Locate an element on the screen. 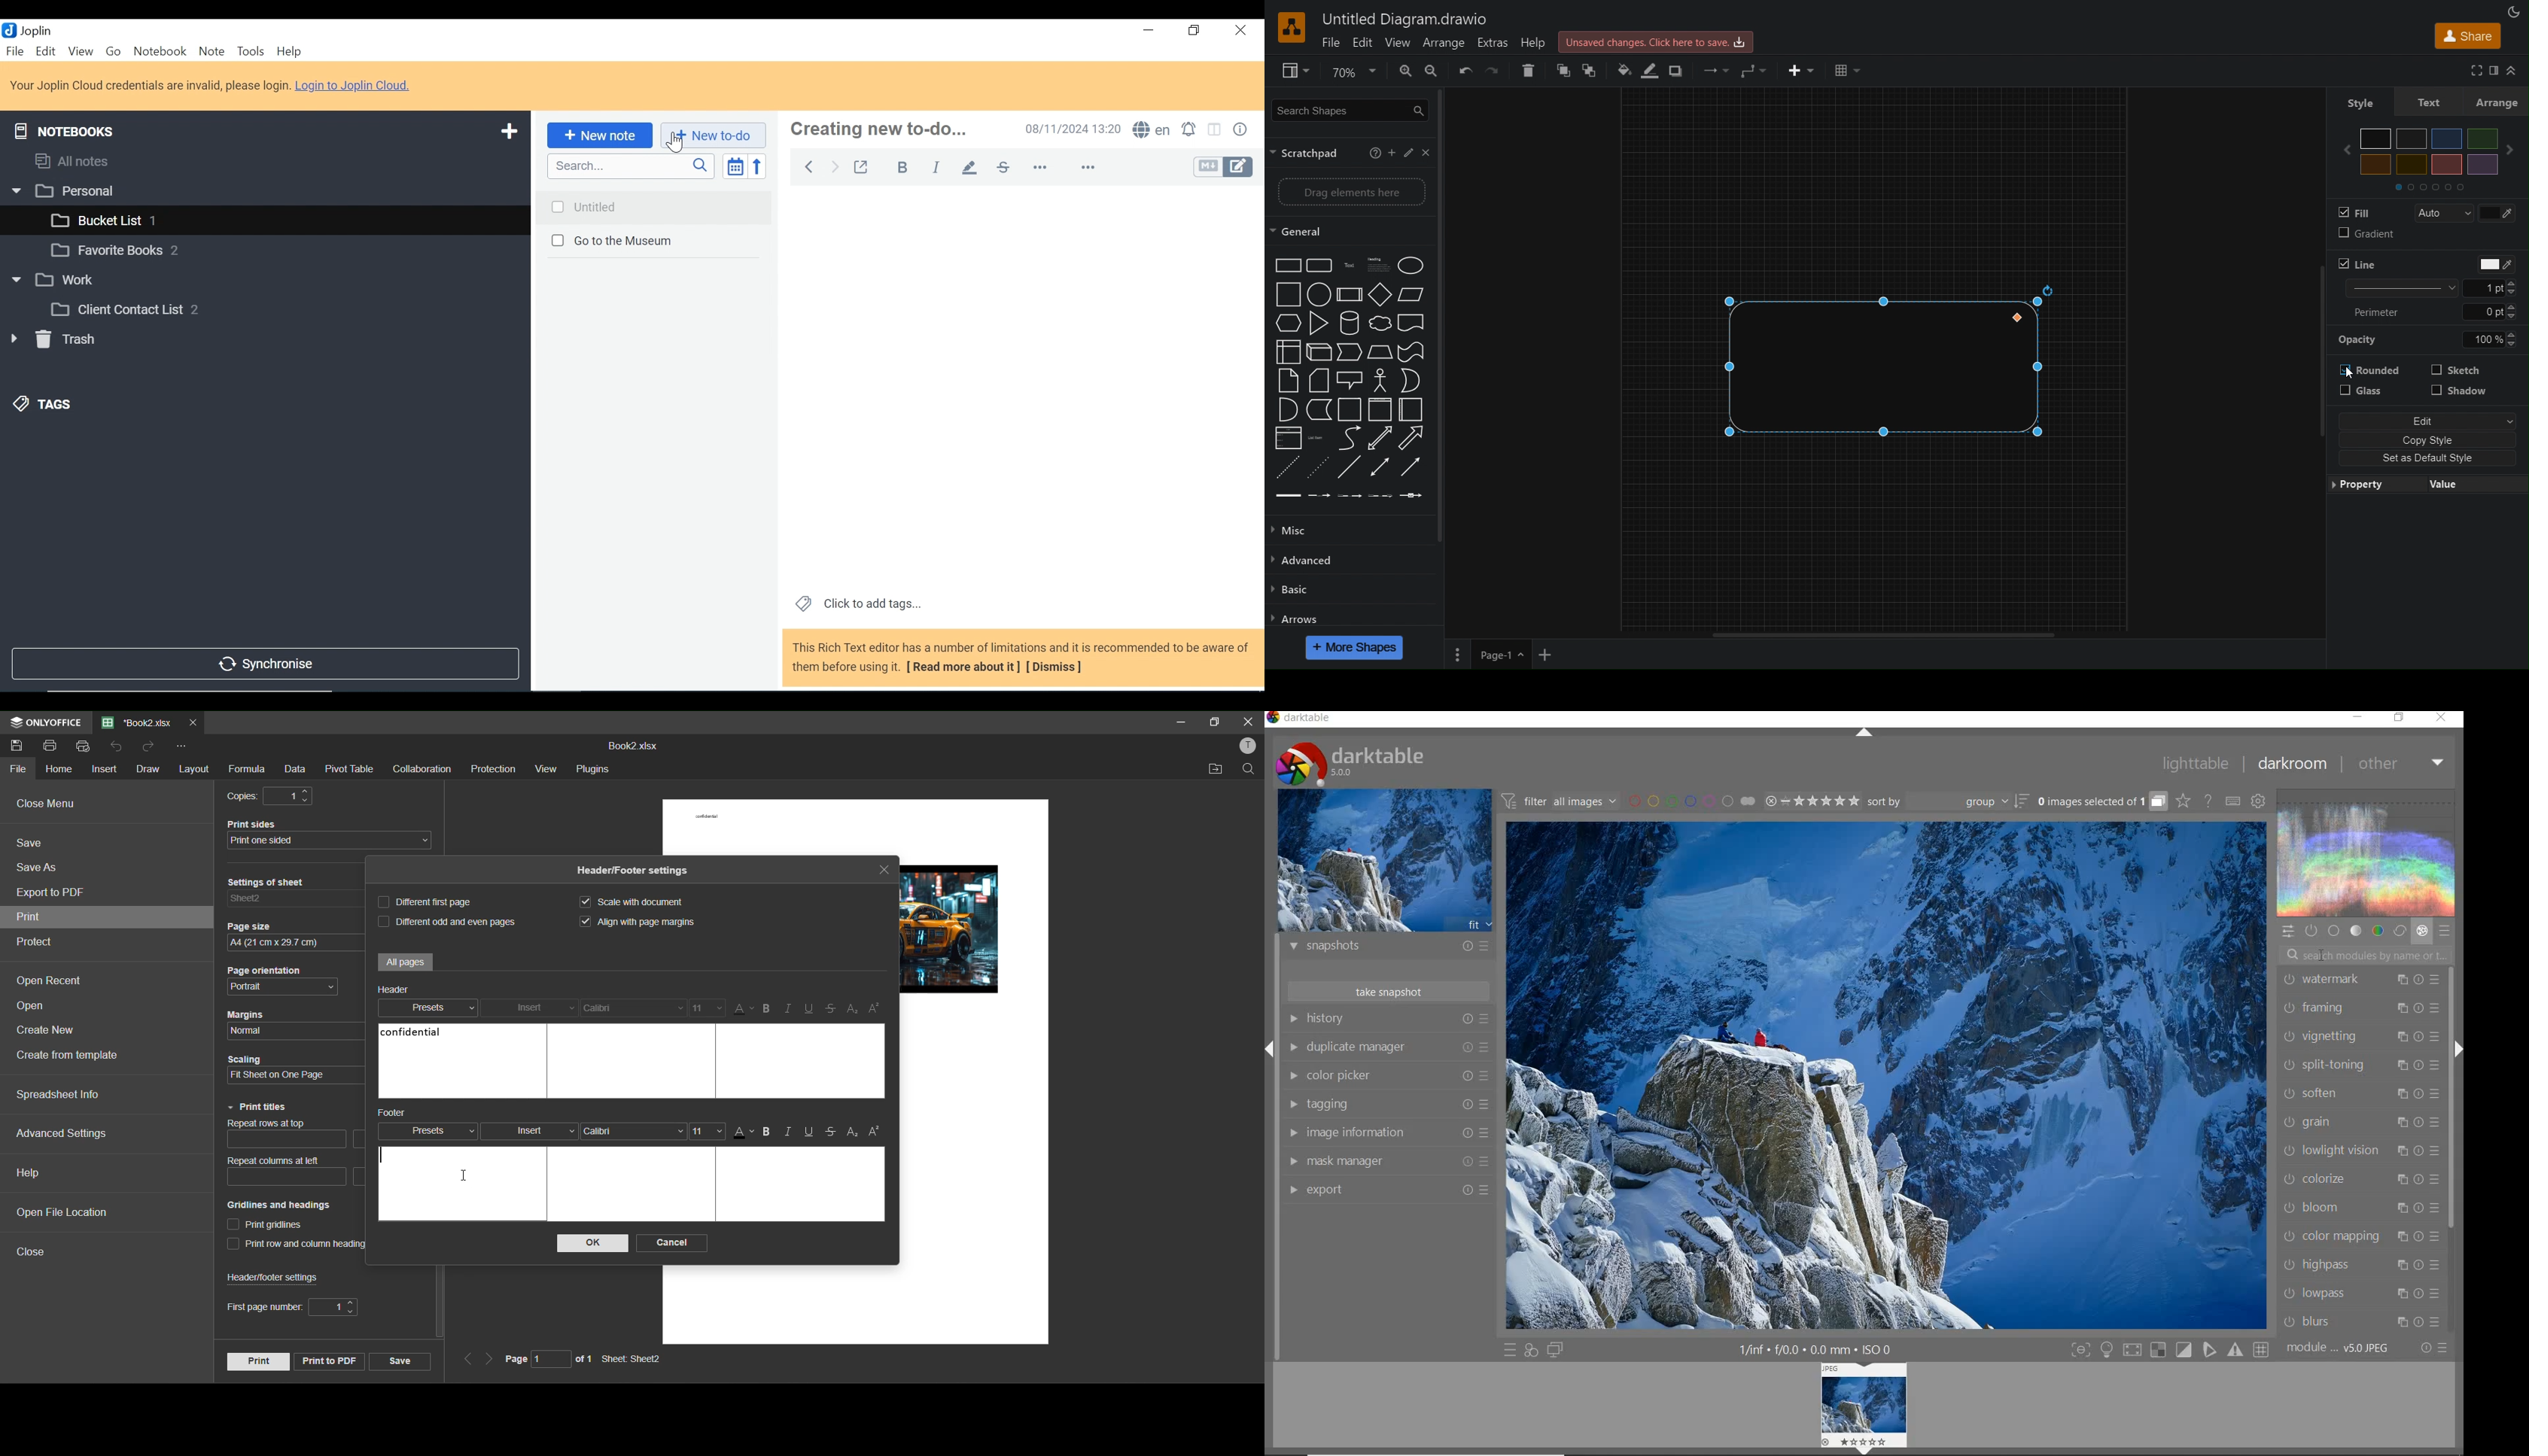 The width and height of the screenshot is (2548, 1456). Logo is located at coordinates (1292, 27).